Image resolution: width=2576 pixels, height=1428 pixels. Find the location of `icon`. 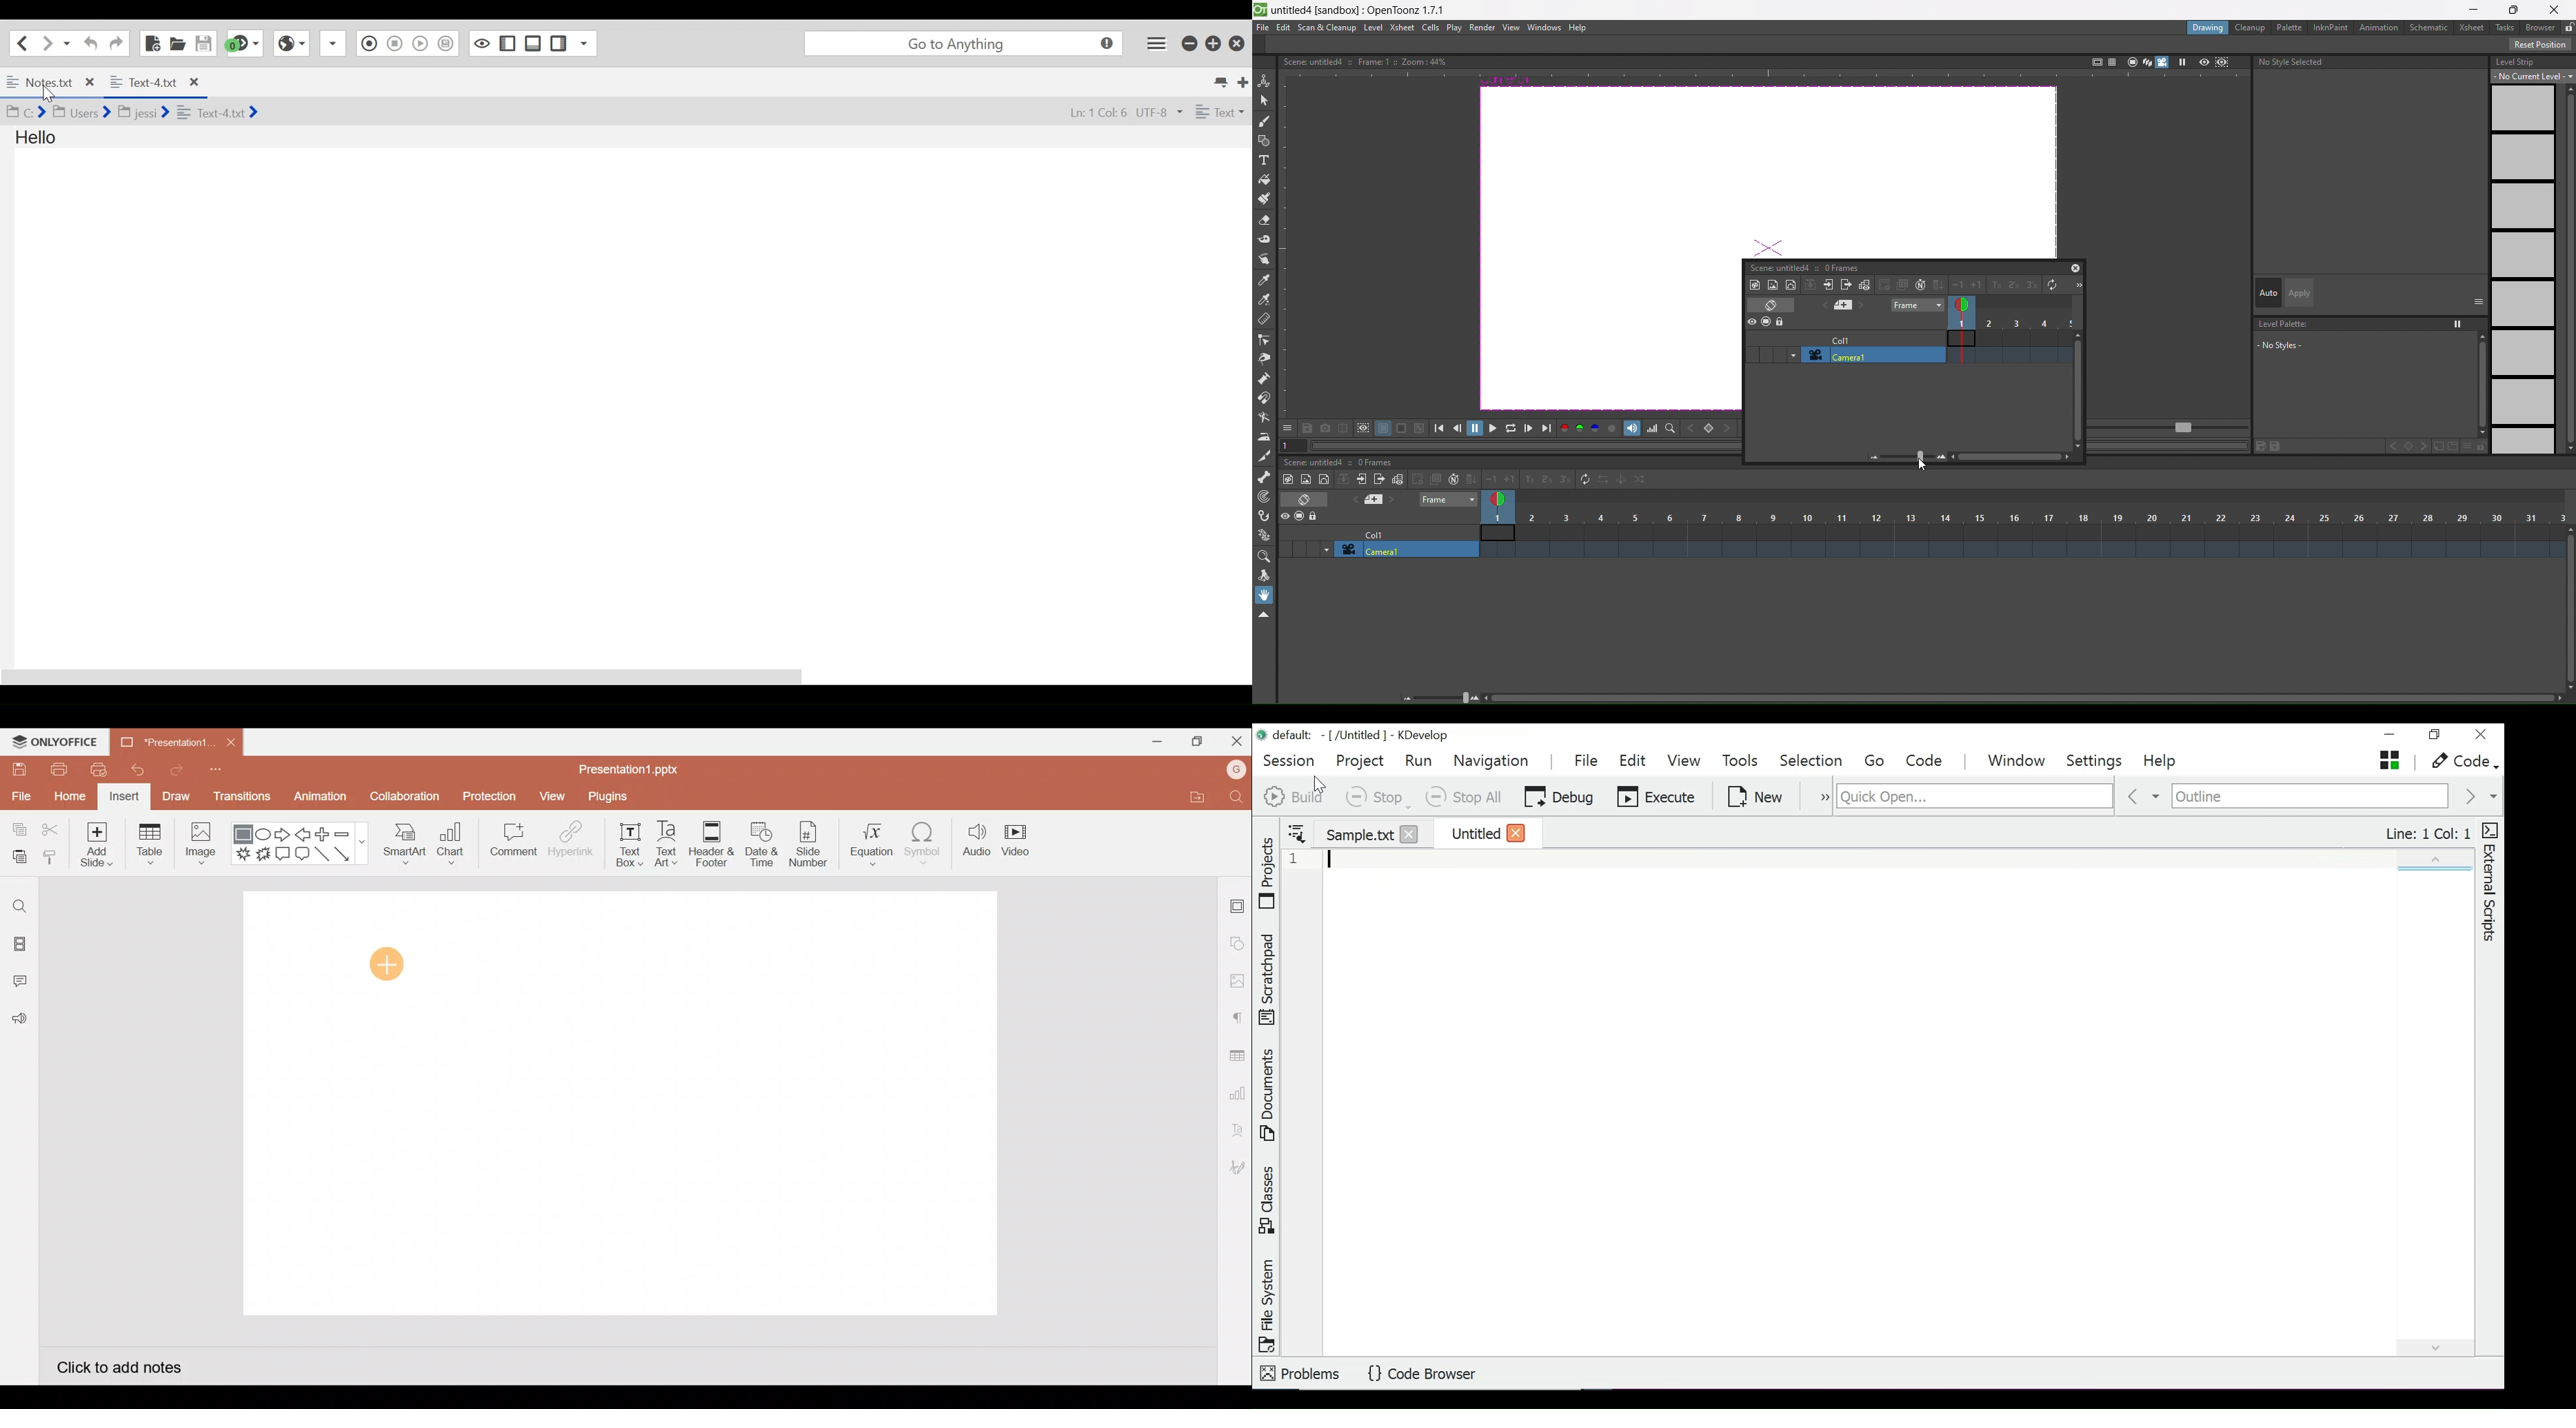

icon is located at coordinates (1354, 429).